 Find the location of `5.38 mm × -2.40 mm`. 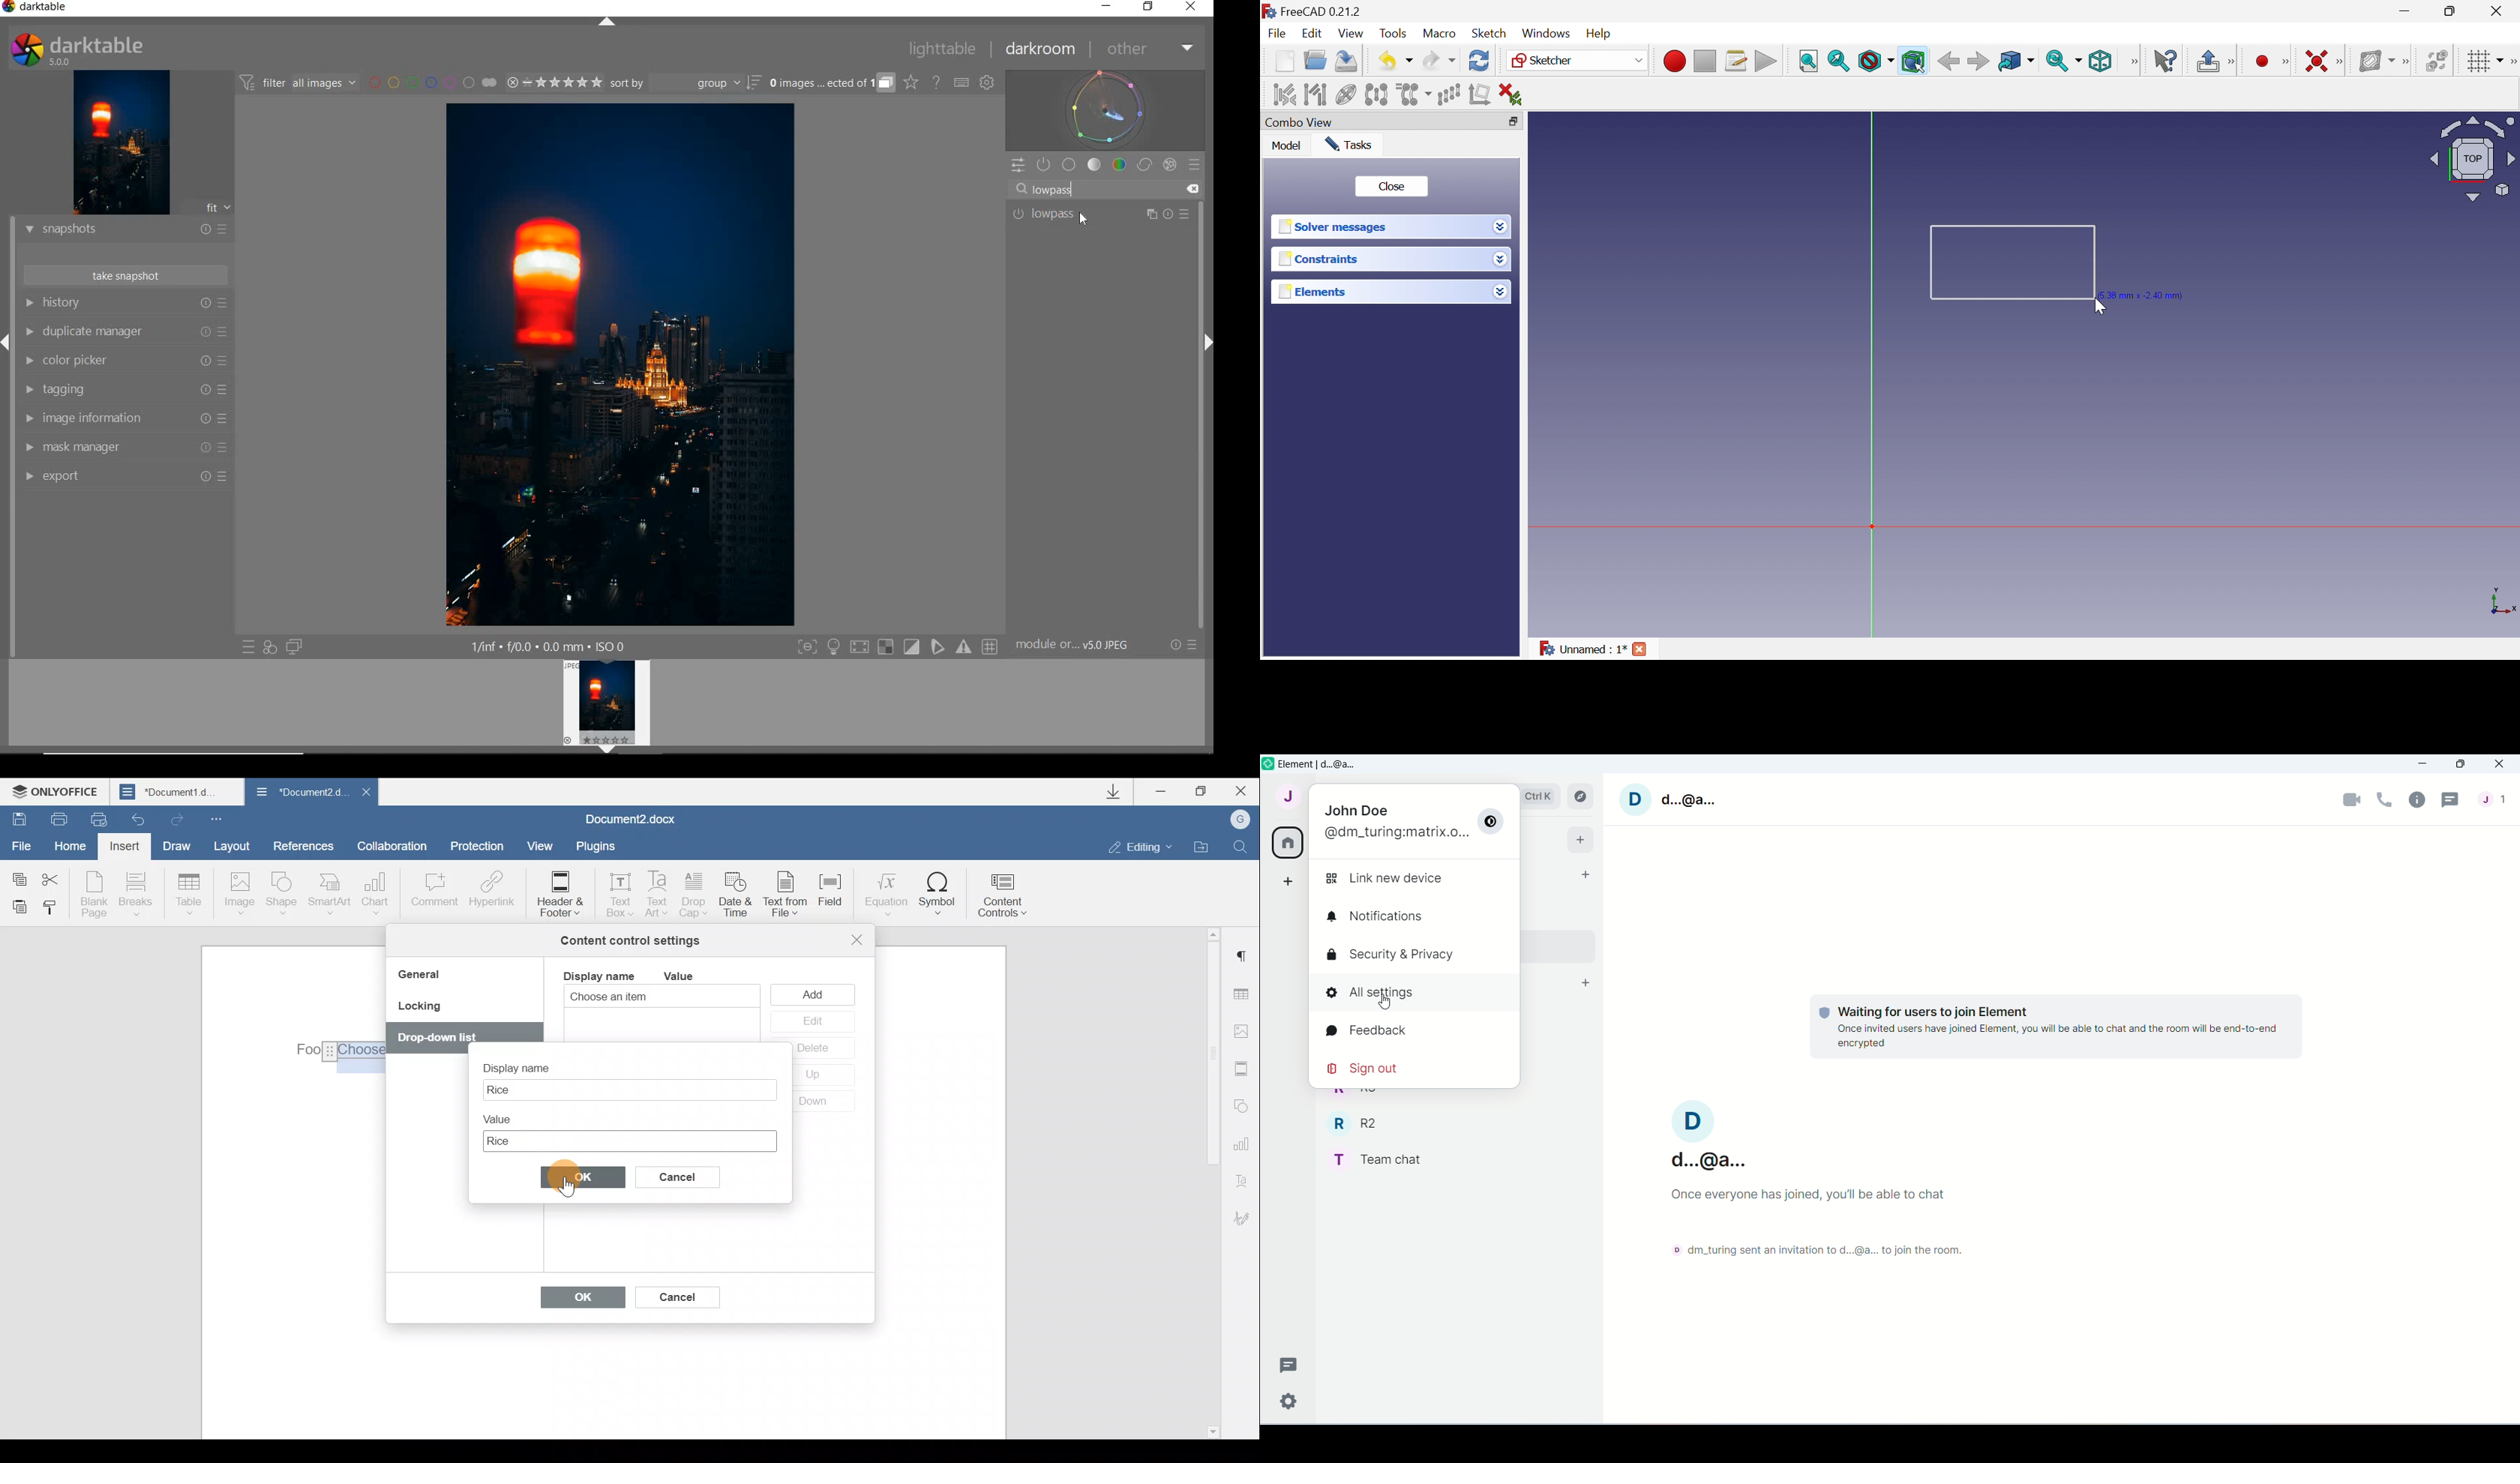

5.38 mm × -2.40 mm is located at coordinates (2141, 297).